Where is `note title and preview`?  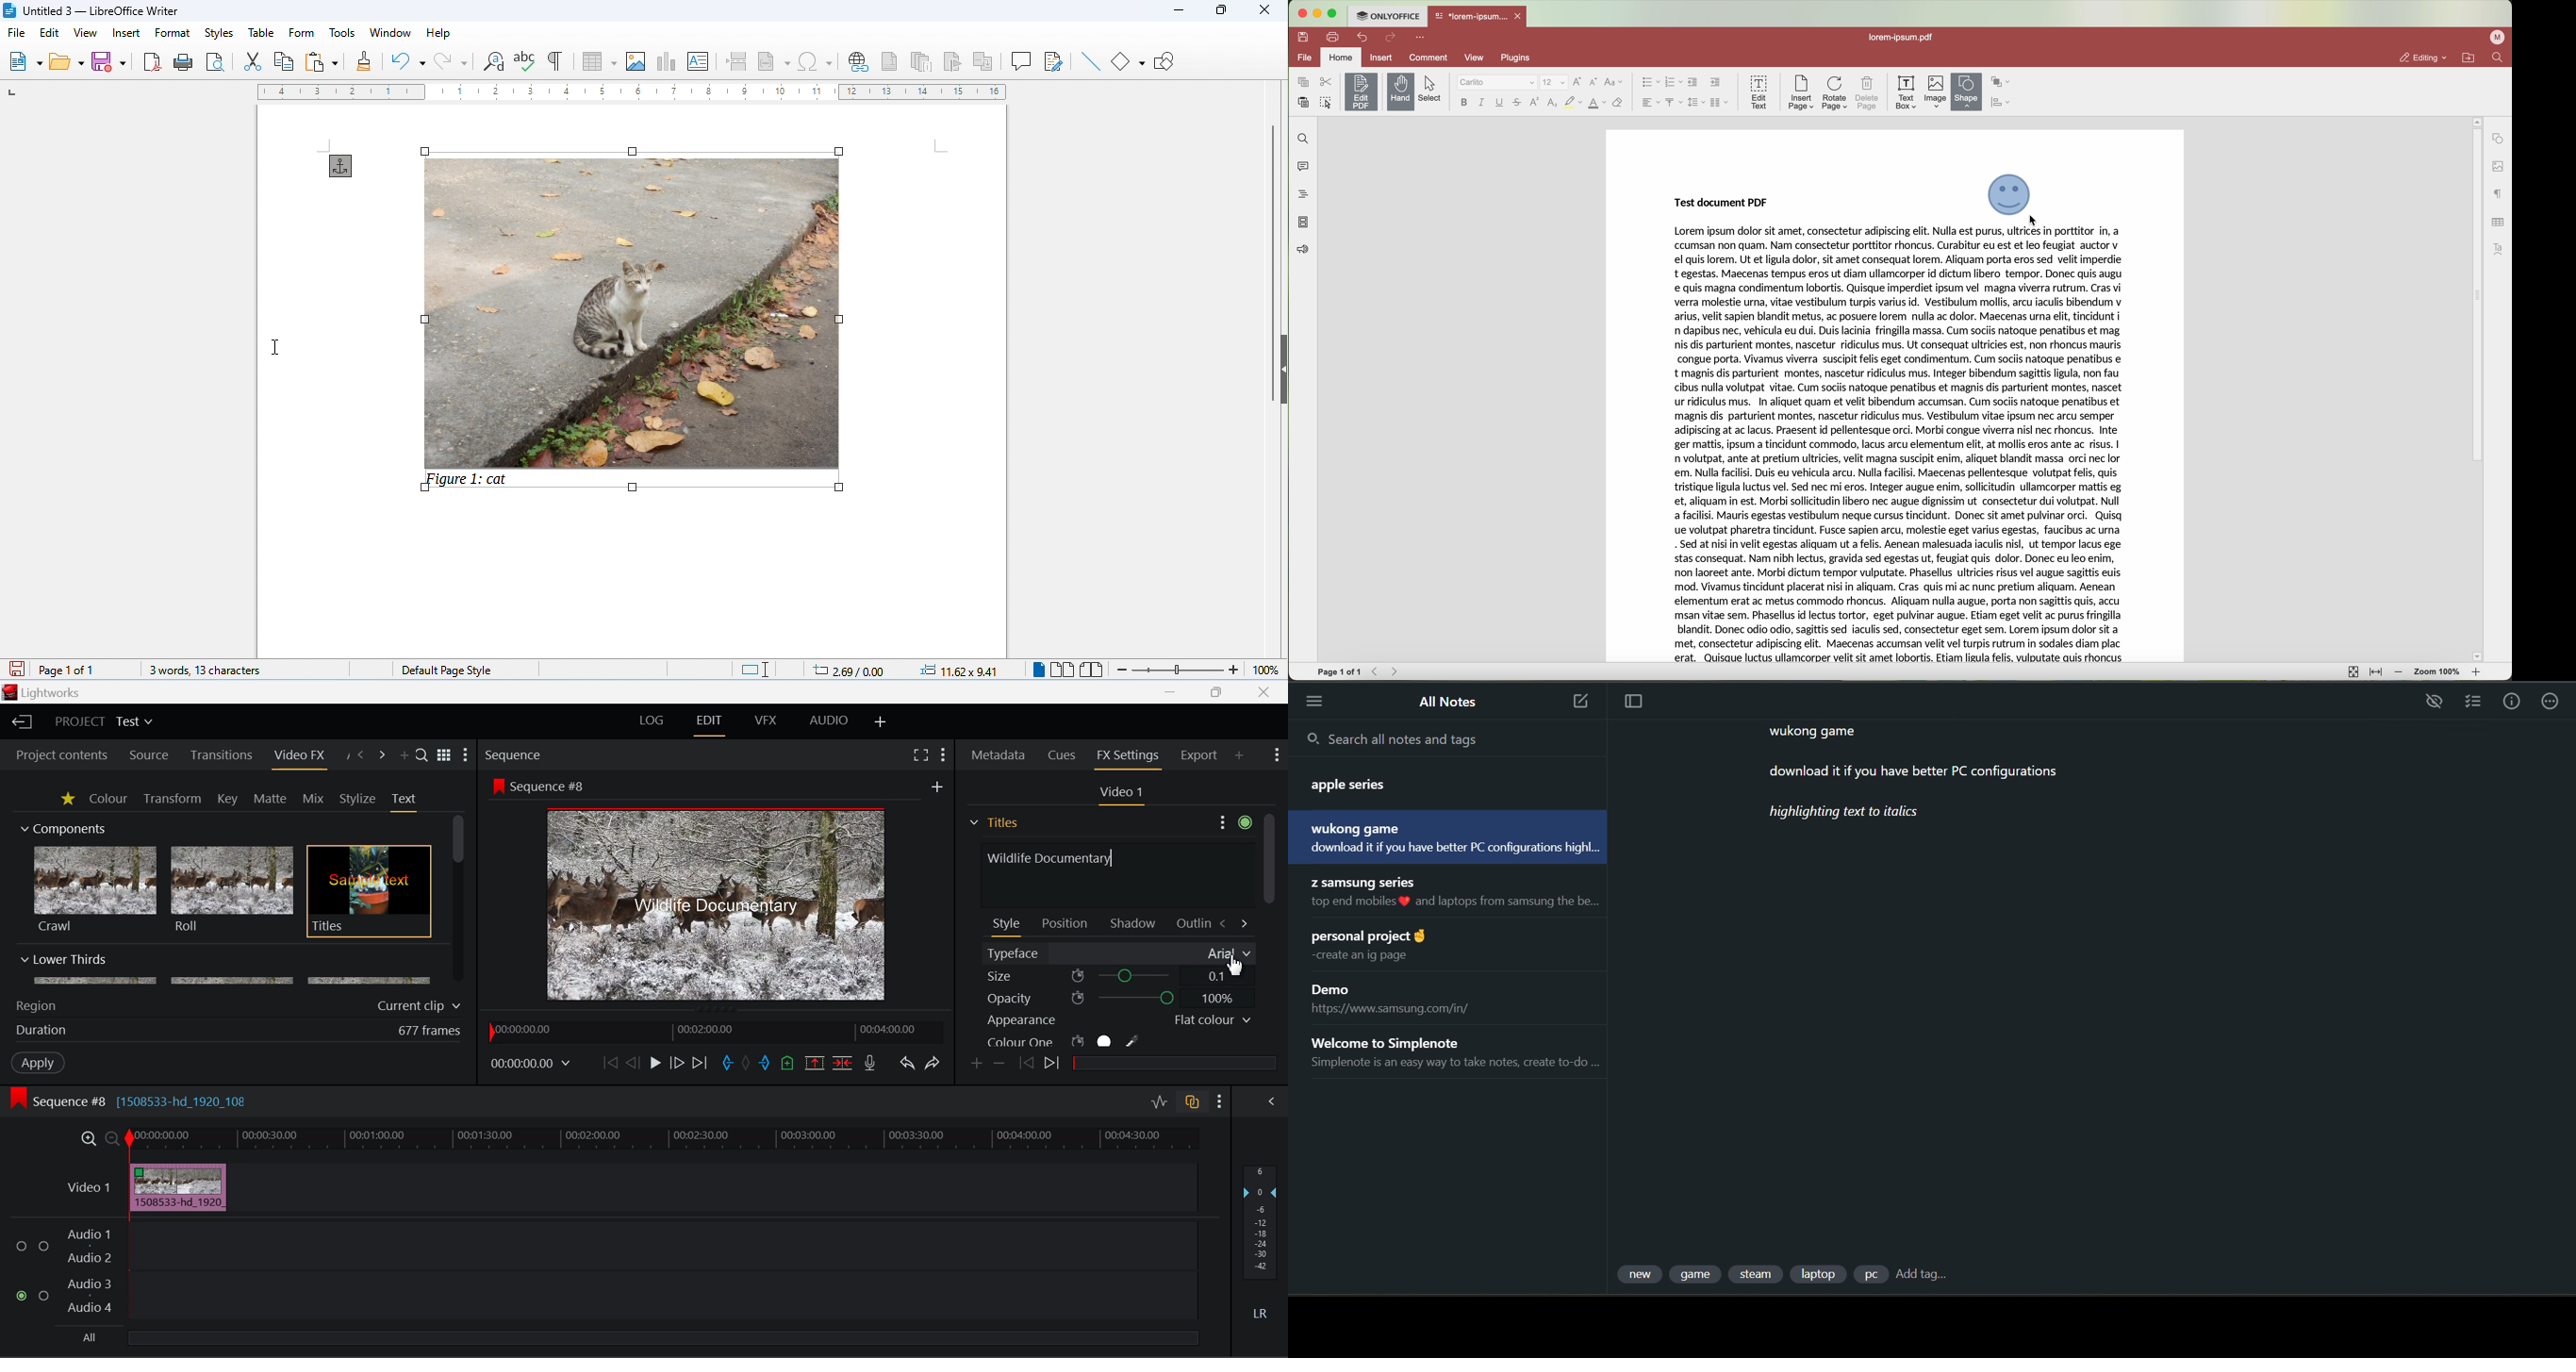
note title and preview is located at coordinates (1444, 837).